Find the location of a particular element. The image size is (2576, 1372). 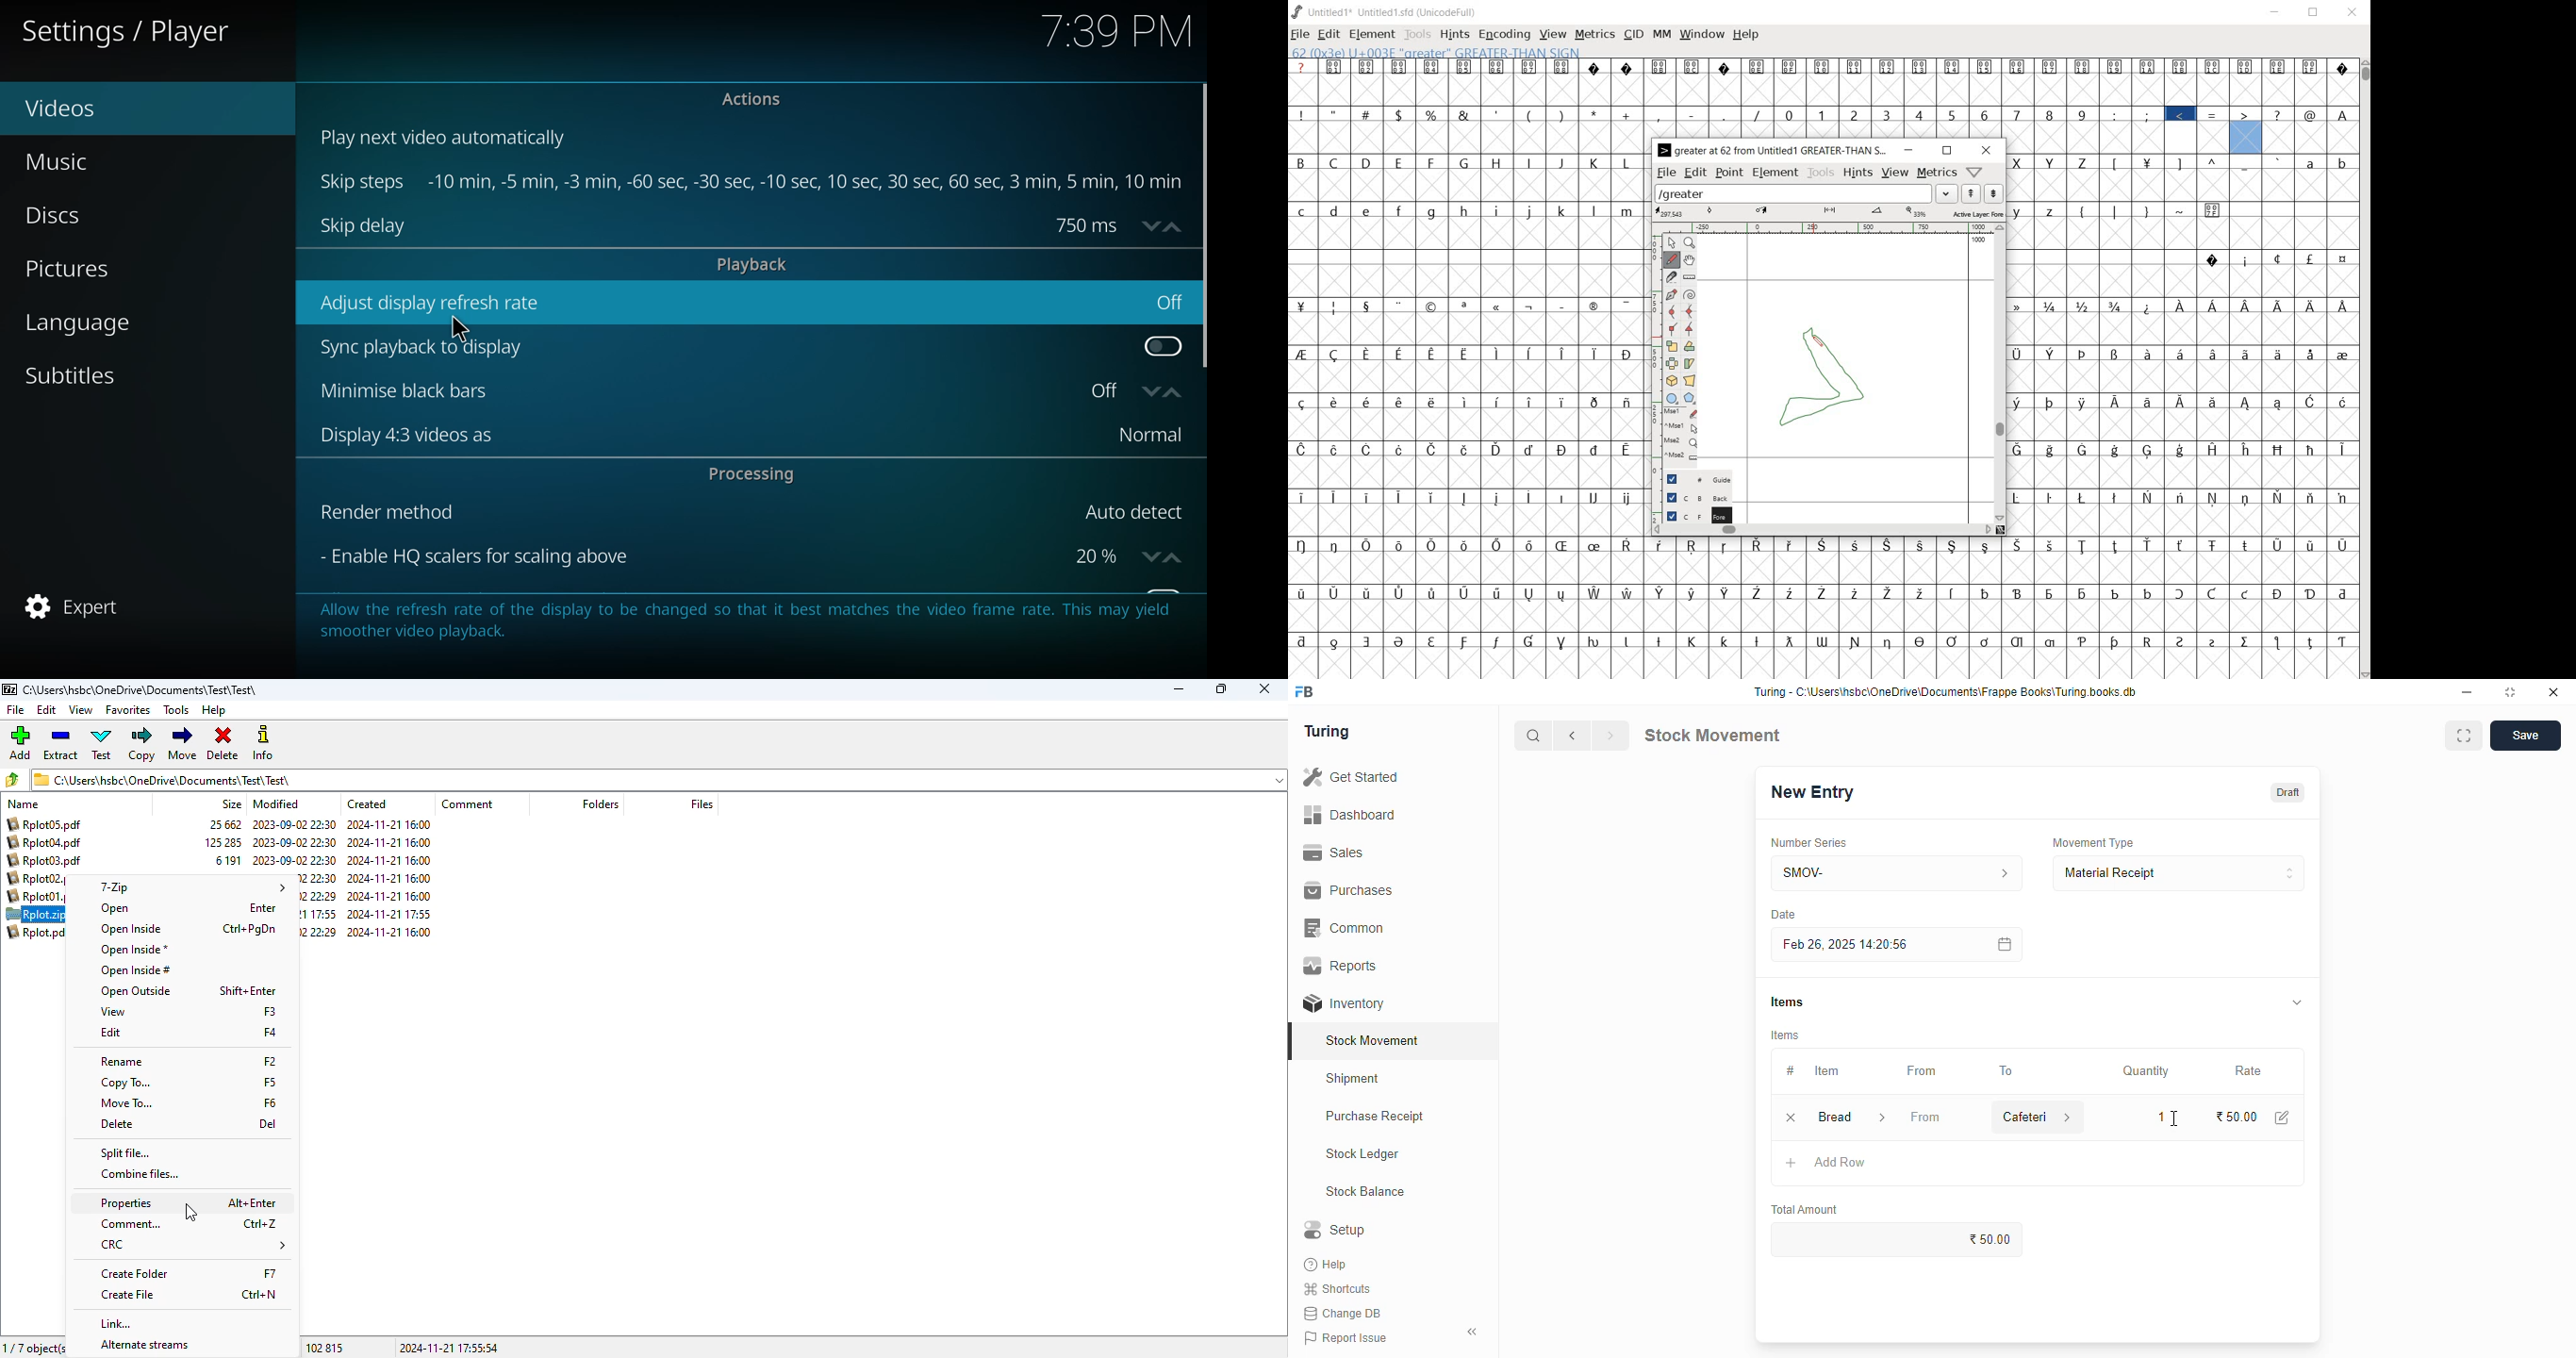

toggle sidebar is located at coordinates (1473, 1332).